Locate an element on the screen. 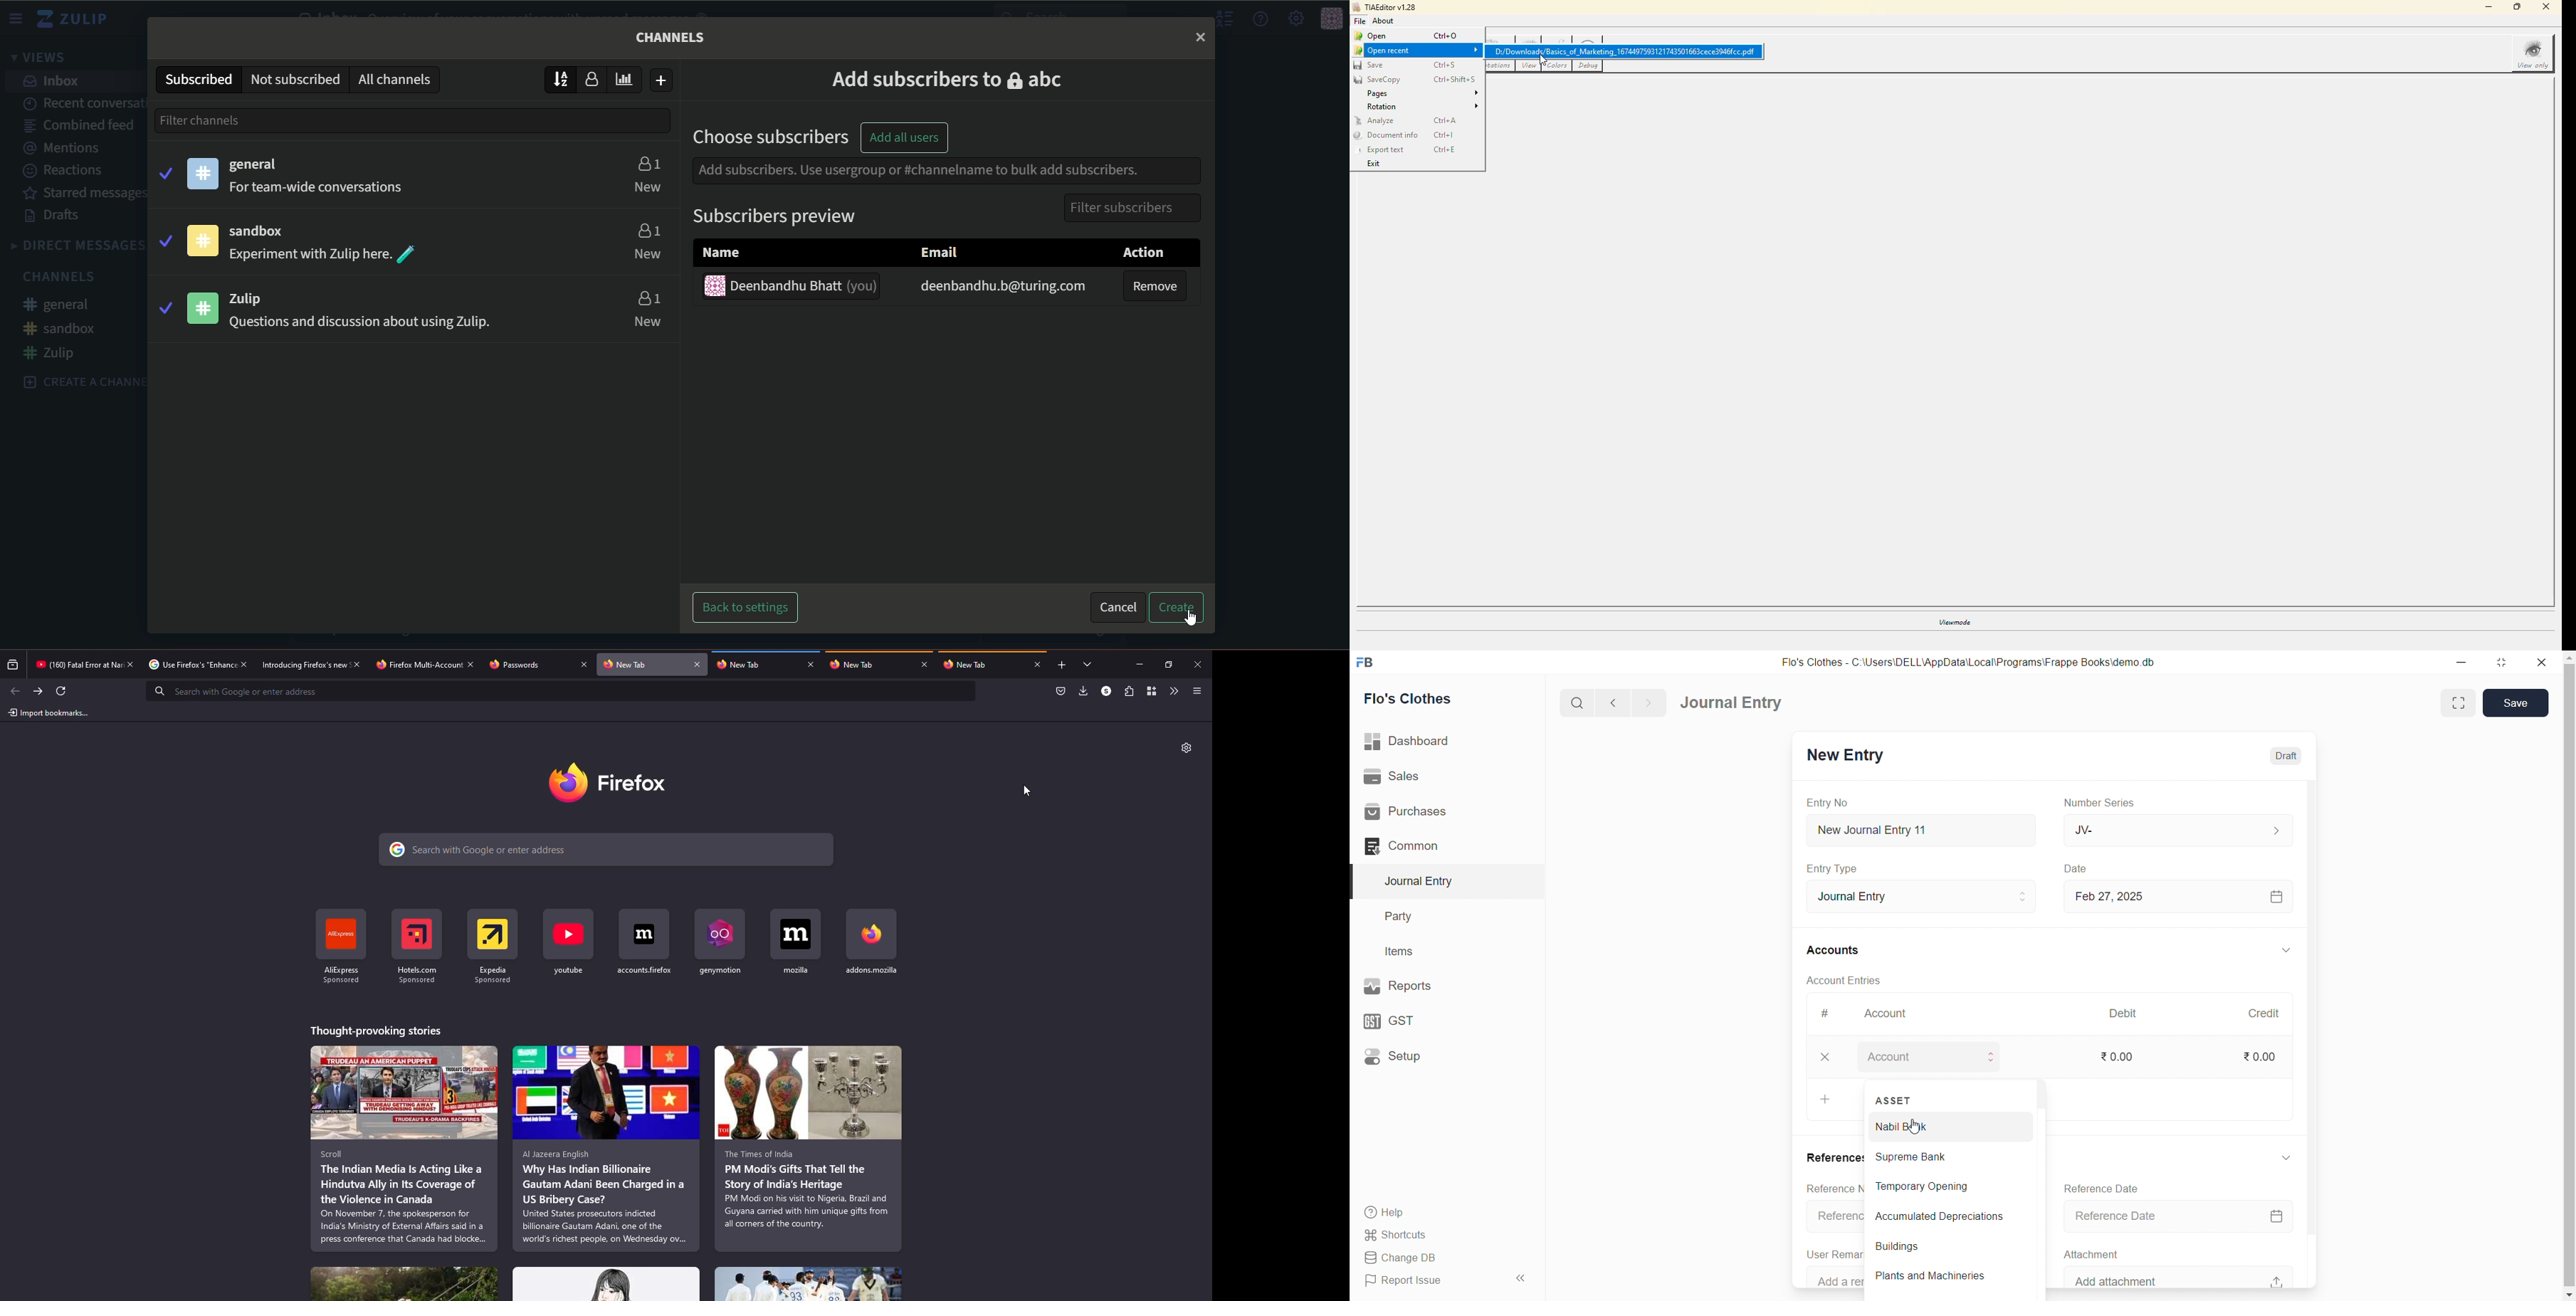  cursor is located at coordinates (1545, 61).